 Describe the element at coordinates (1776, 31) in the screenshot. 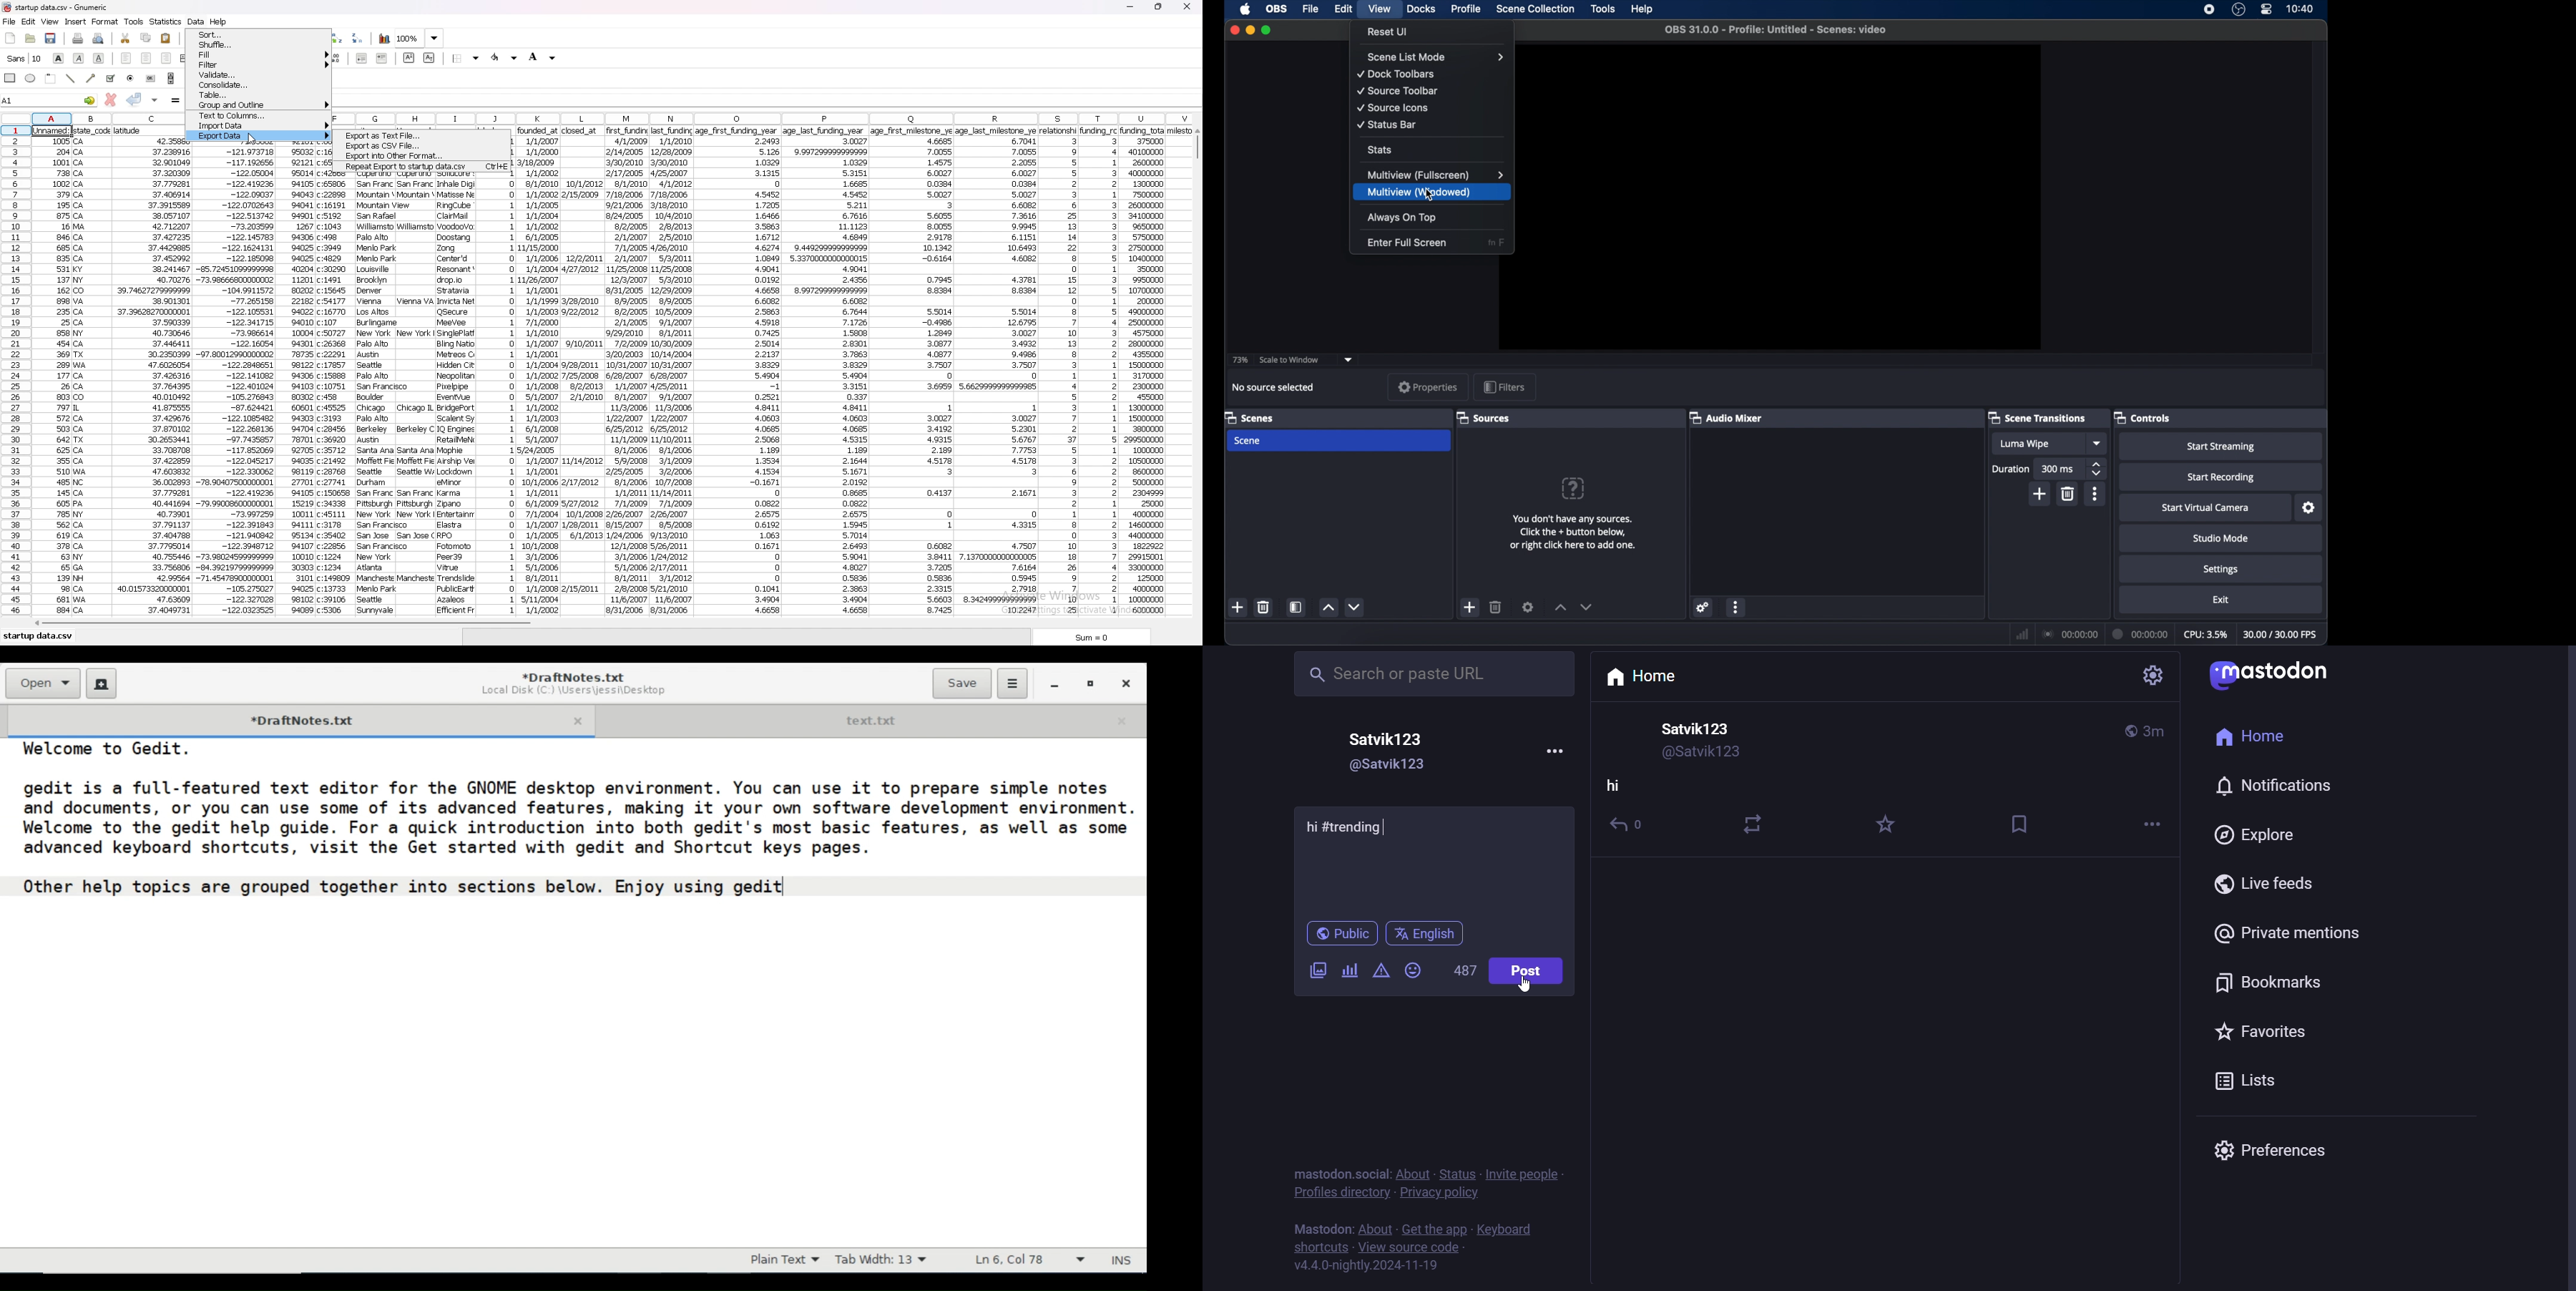

I see `OBS 31.0.0 - Profile: Untitled - Scenes: video` at that location.